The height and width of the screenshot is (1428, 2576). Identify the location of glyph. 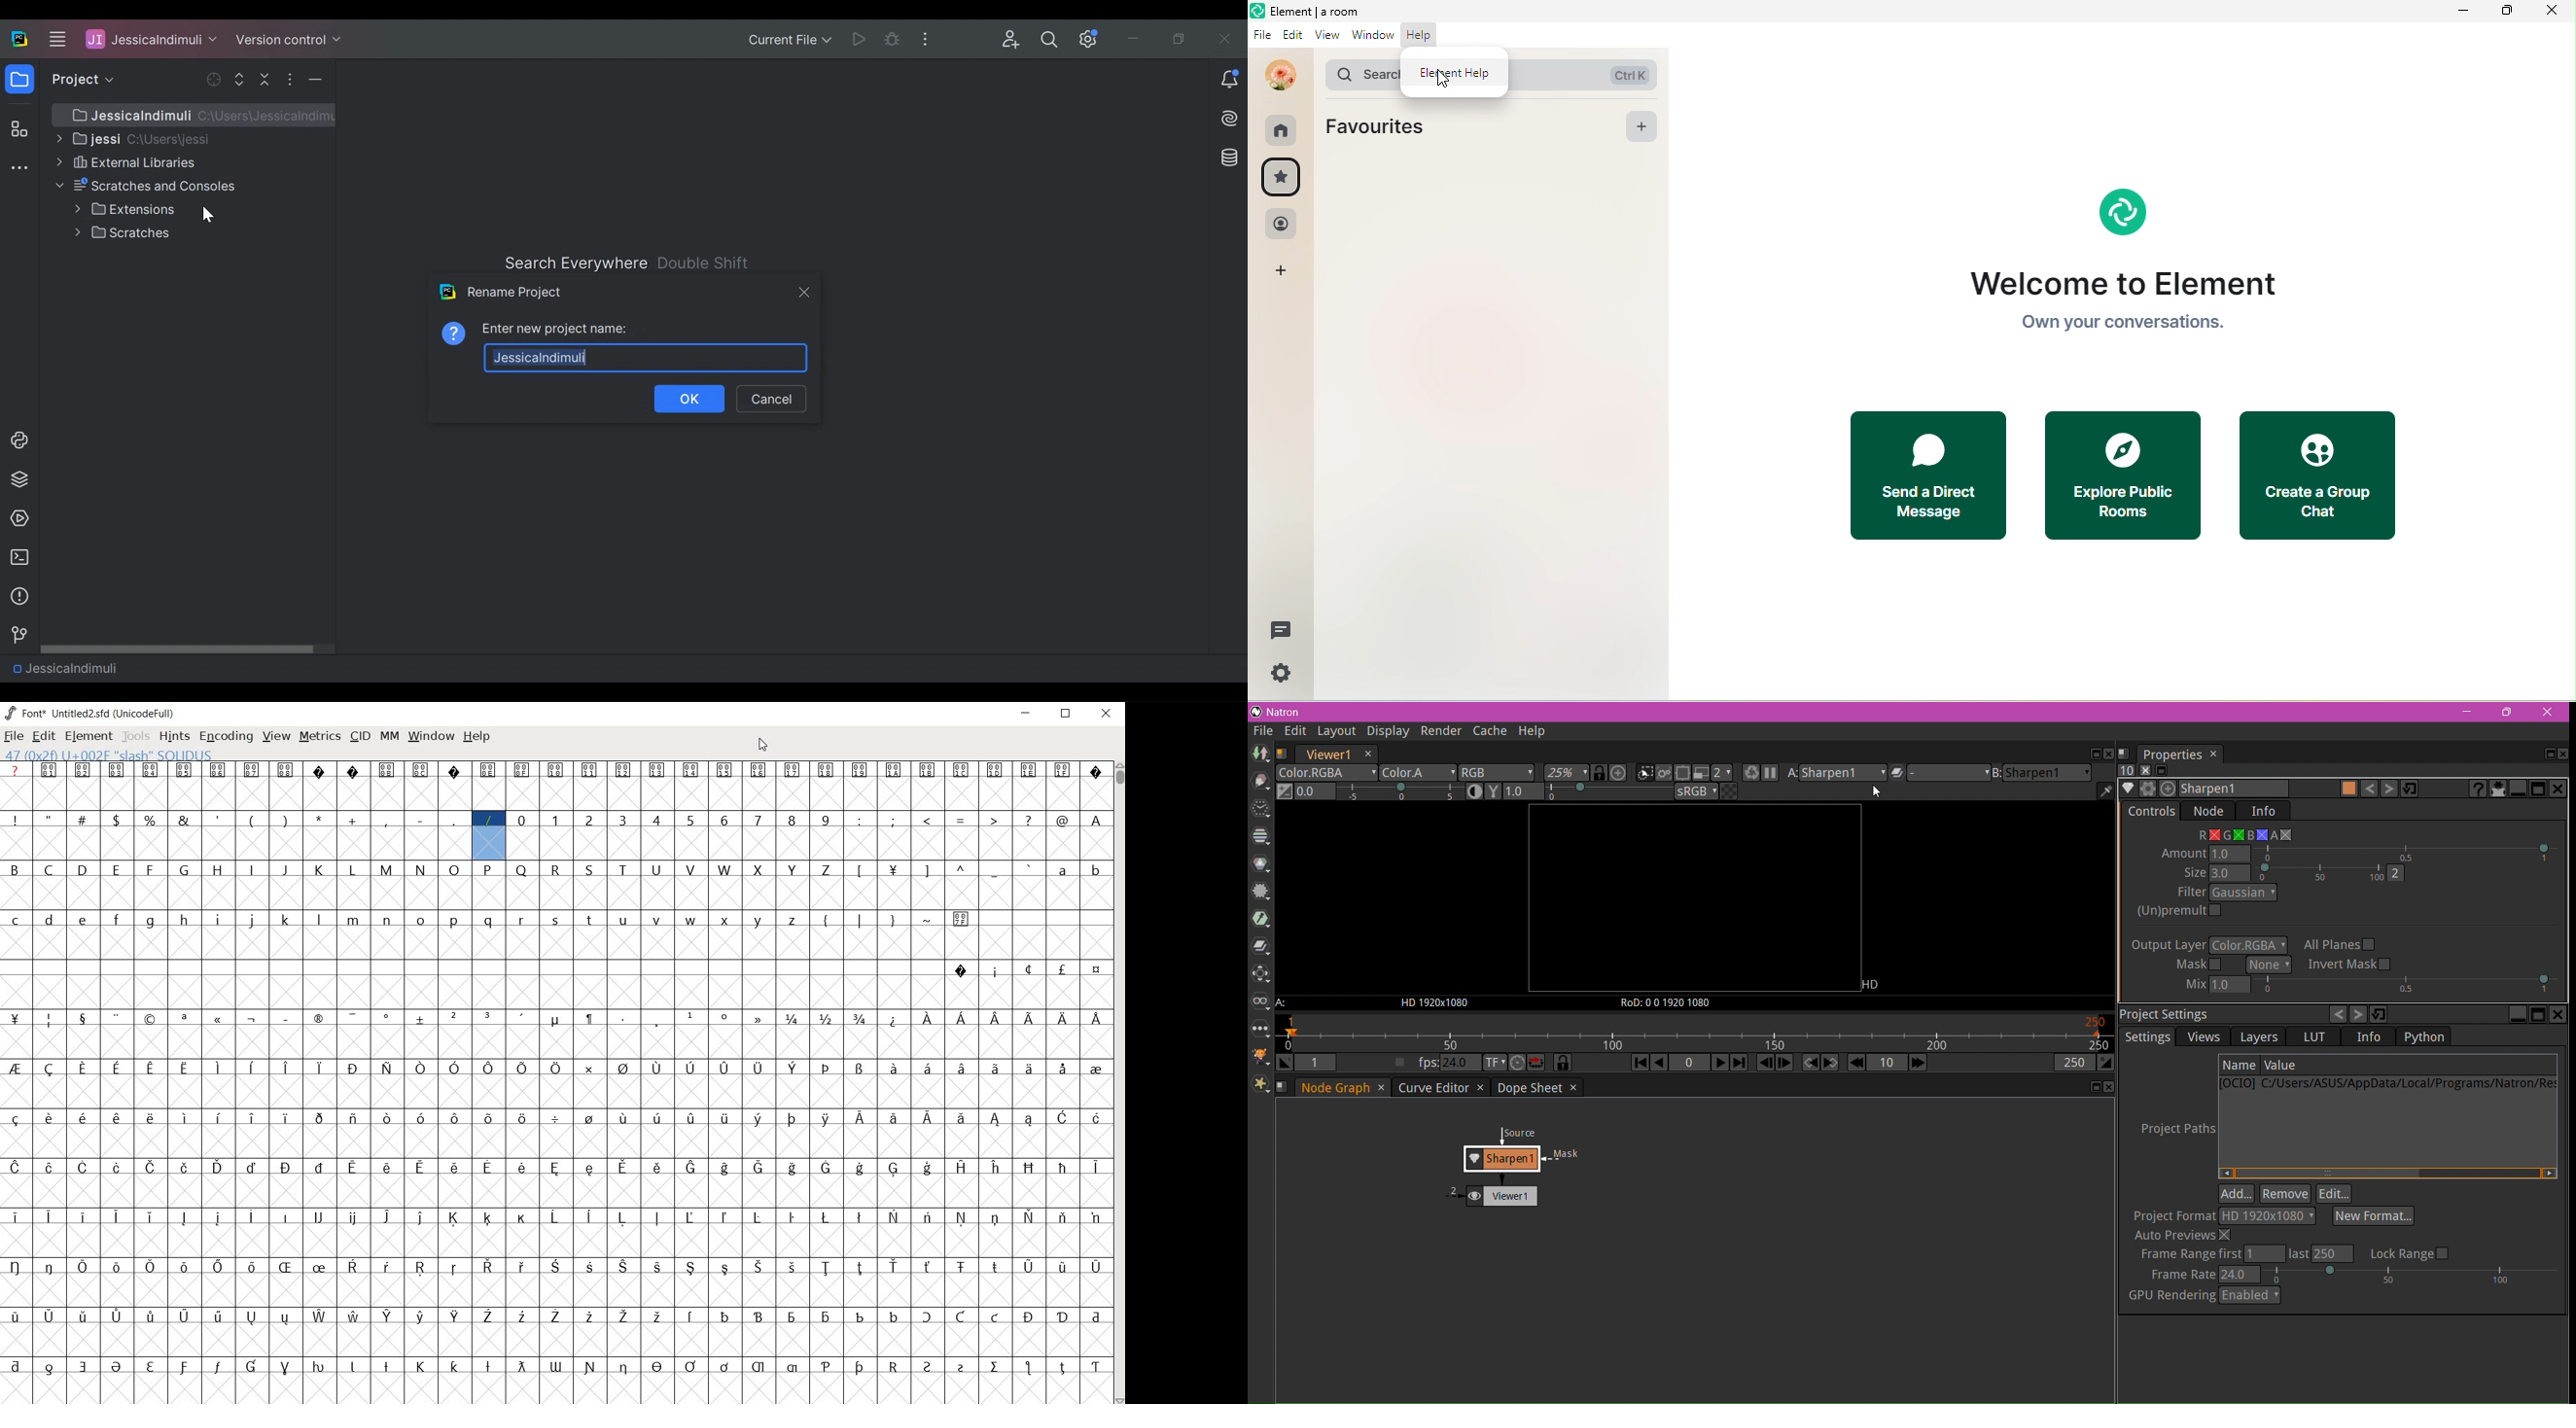
(928, 820).